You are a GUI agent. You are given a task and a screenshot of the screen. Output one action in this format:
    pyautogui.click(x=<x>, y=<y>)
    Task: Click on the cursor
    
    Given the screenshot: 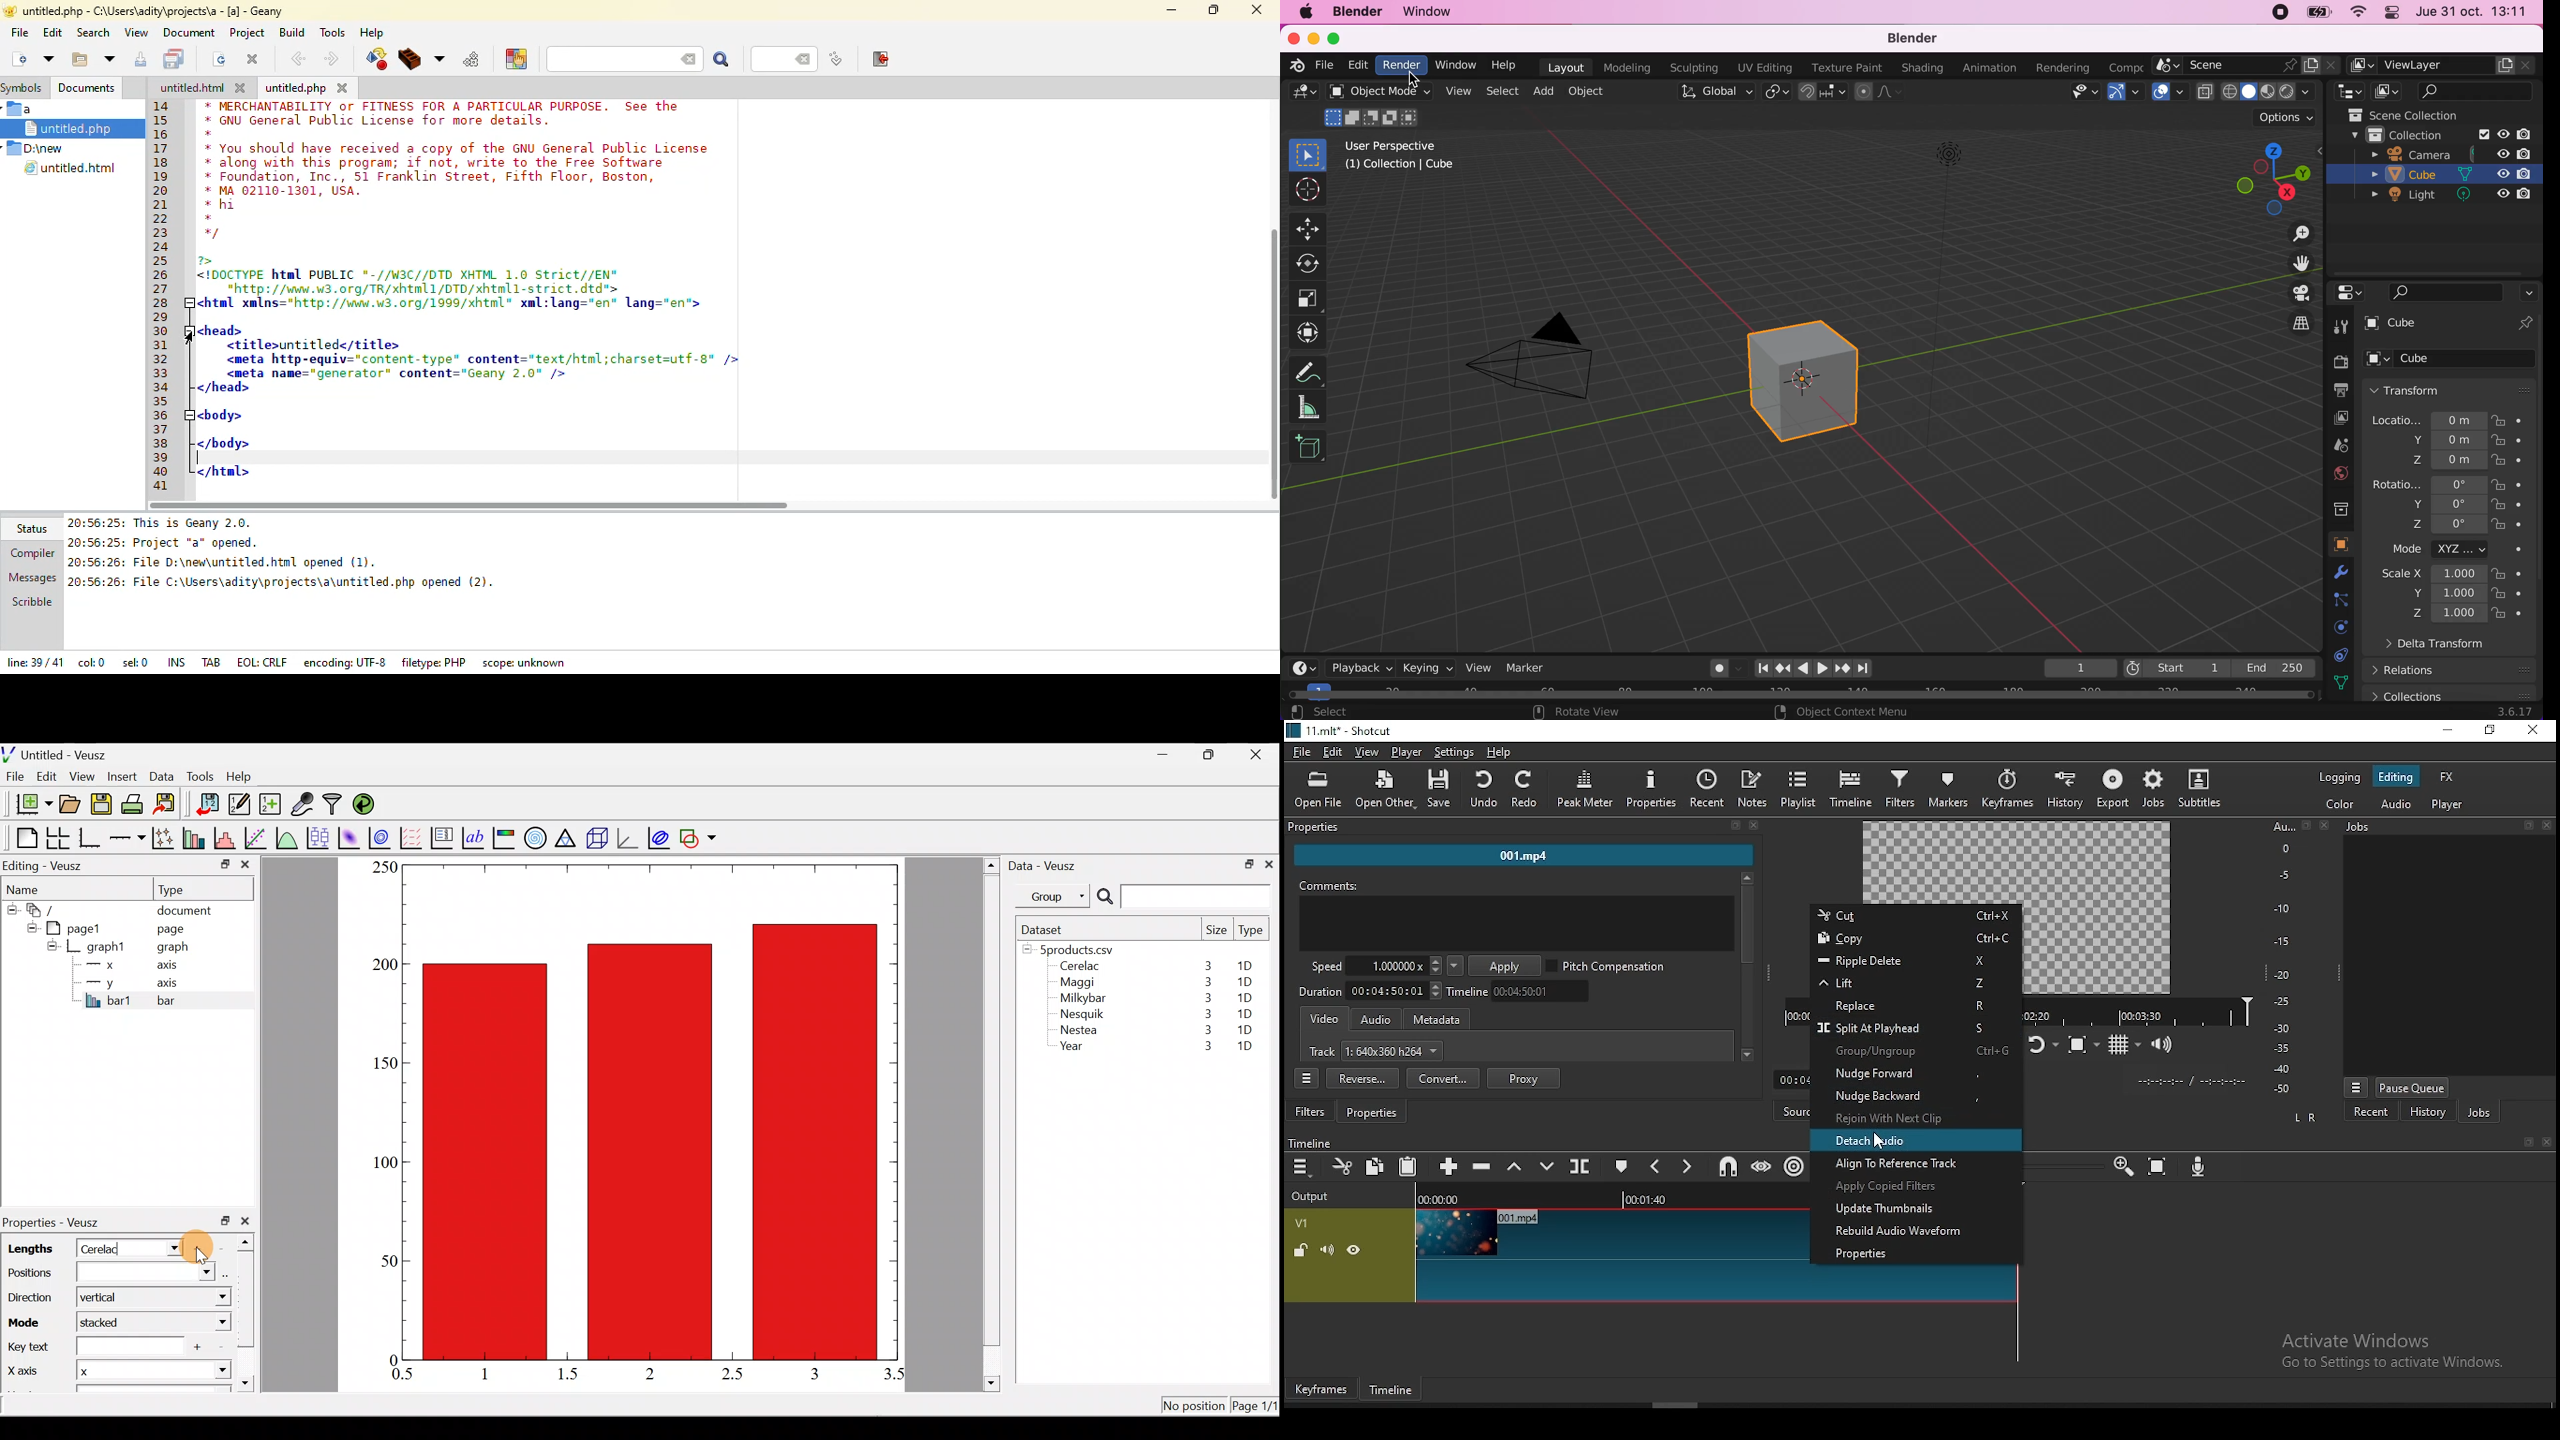 What is the action you would take?
    pyautogui.click(x=192, y=338)
    